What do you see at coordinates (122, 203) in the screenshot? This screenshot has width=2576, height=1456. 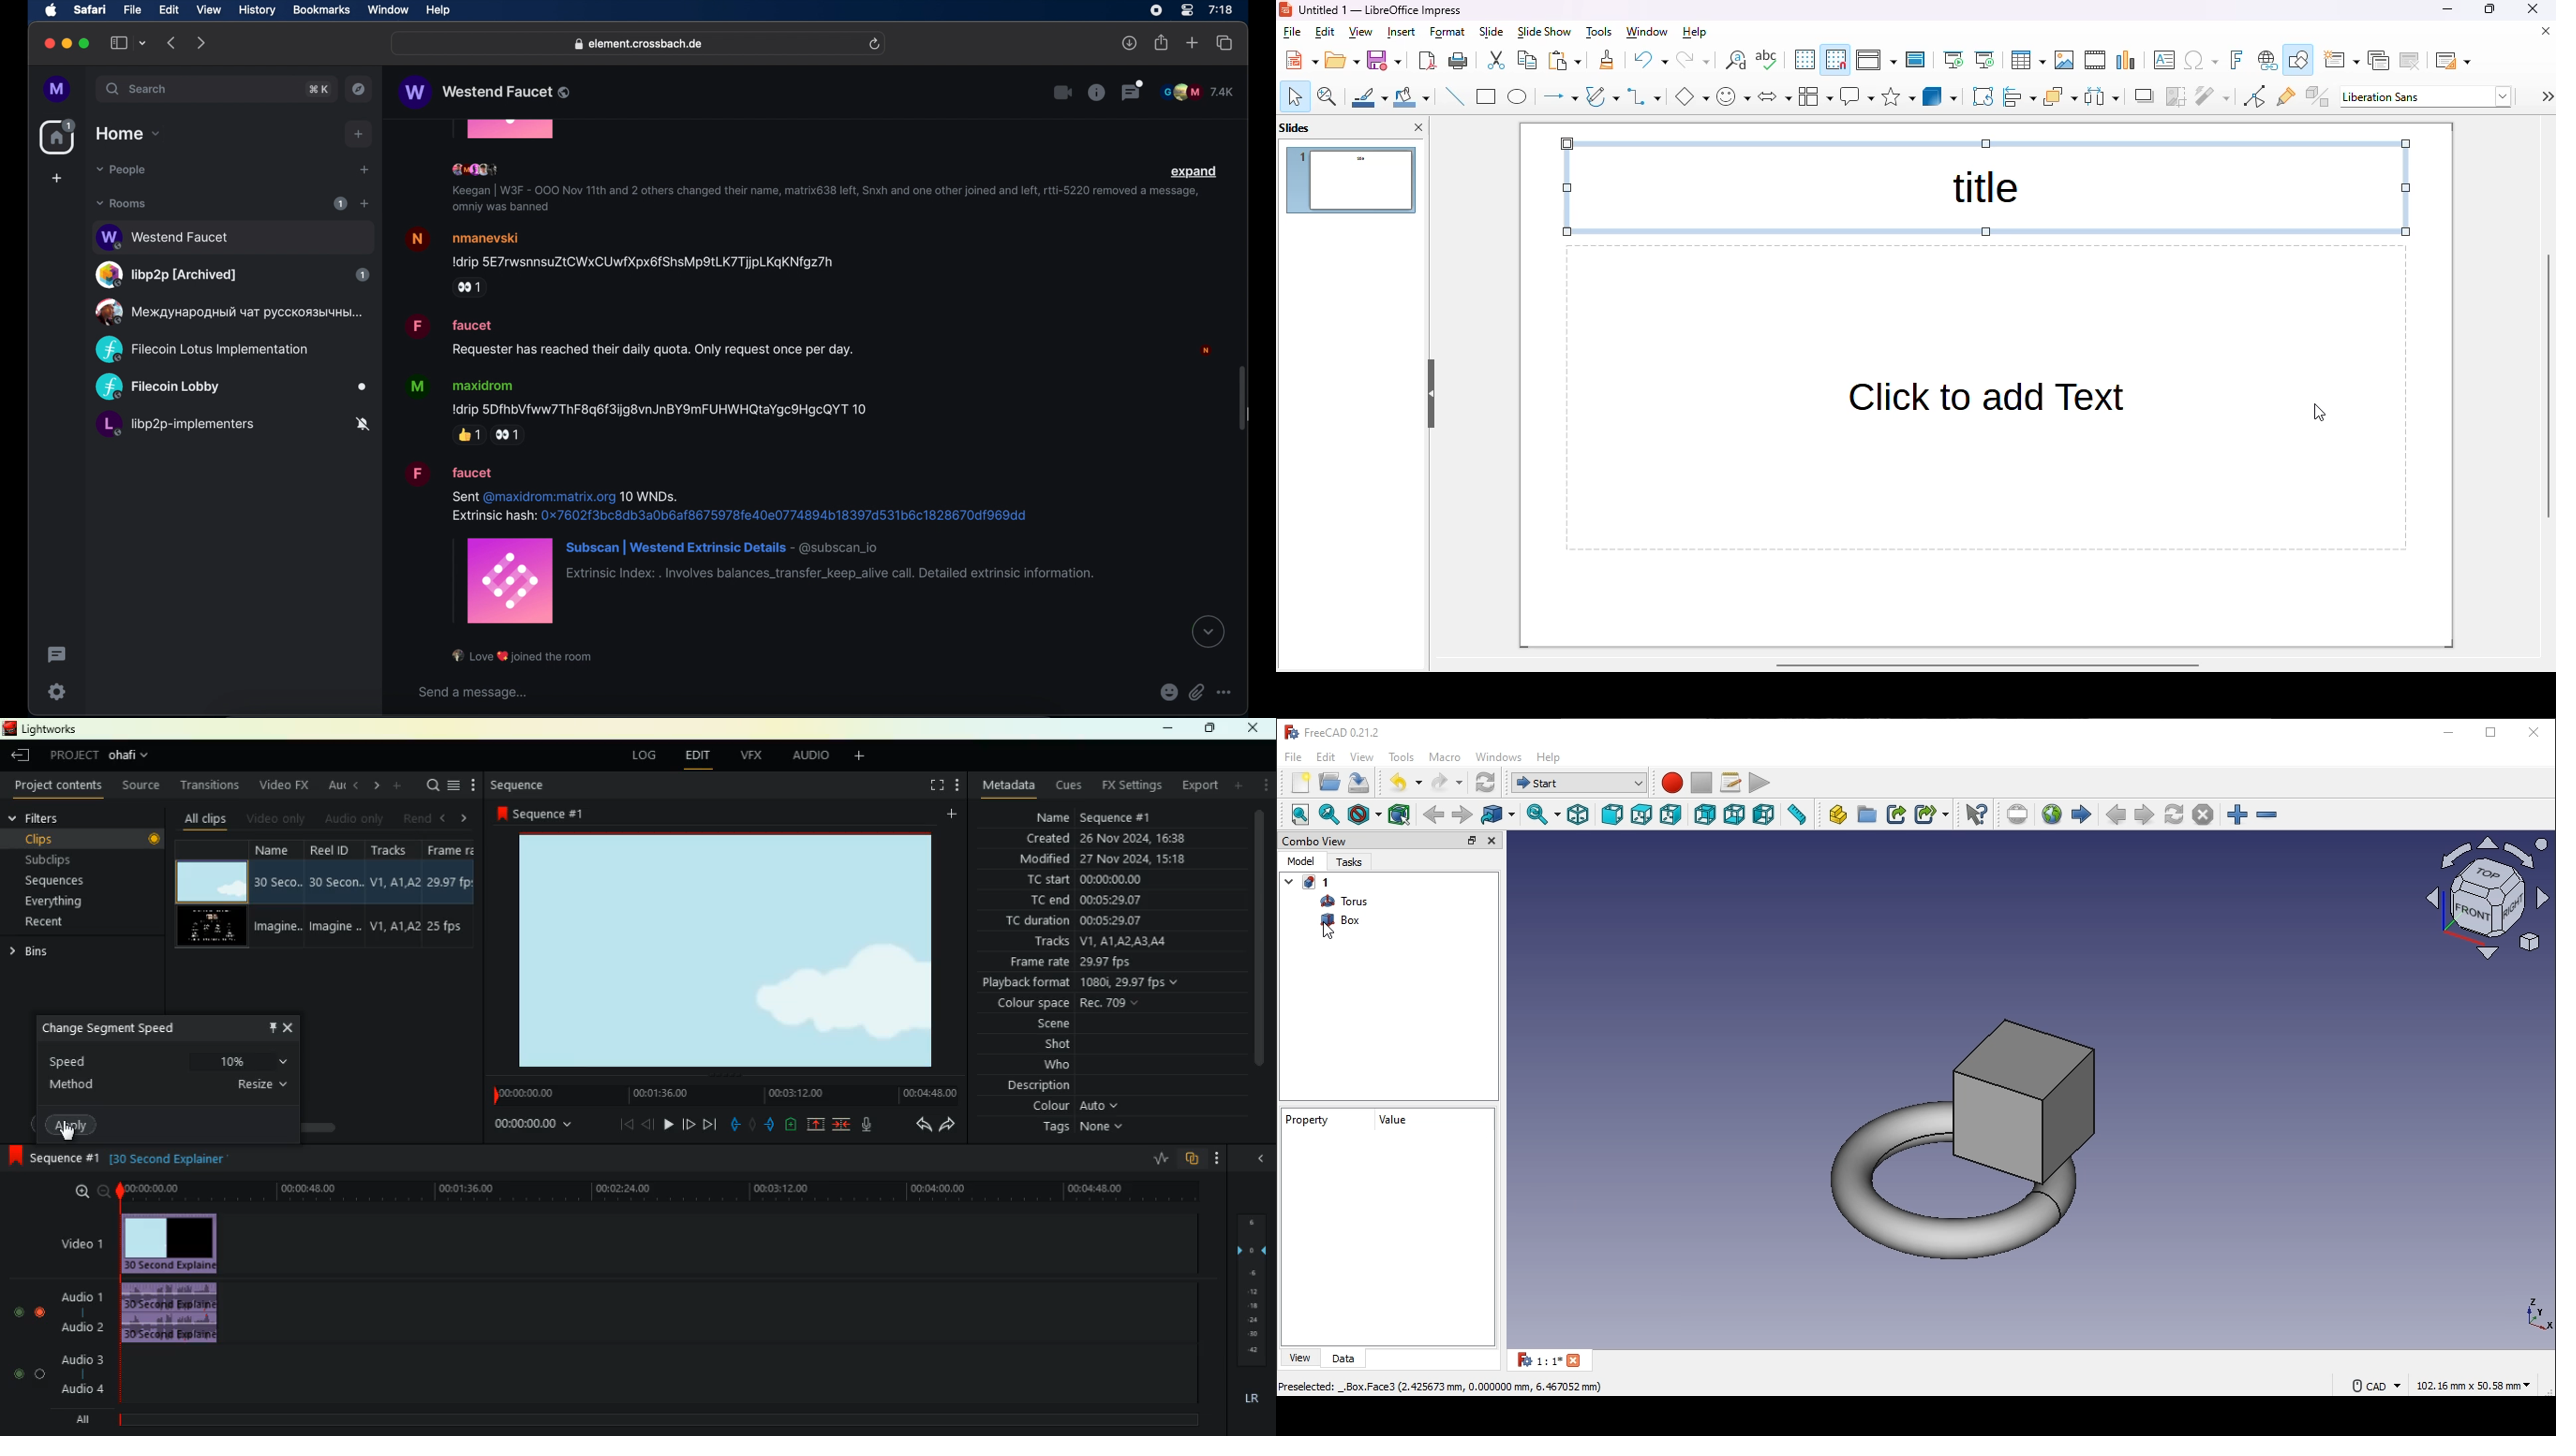 I see `rooms dropdown` at bounding box center [122, 203].